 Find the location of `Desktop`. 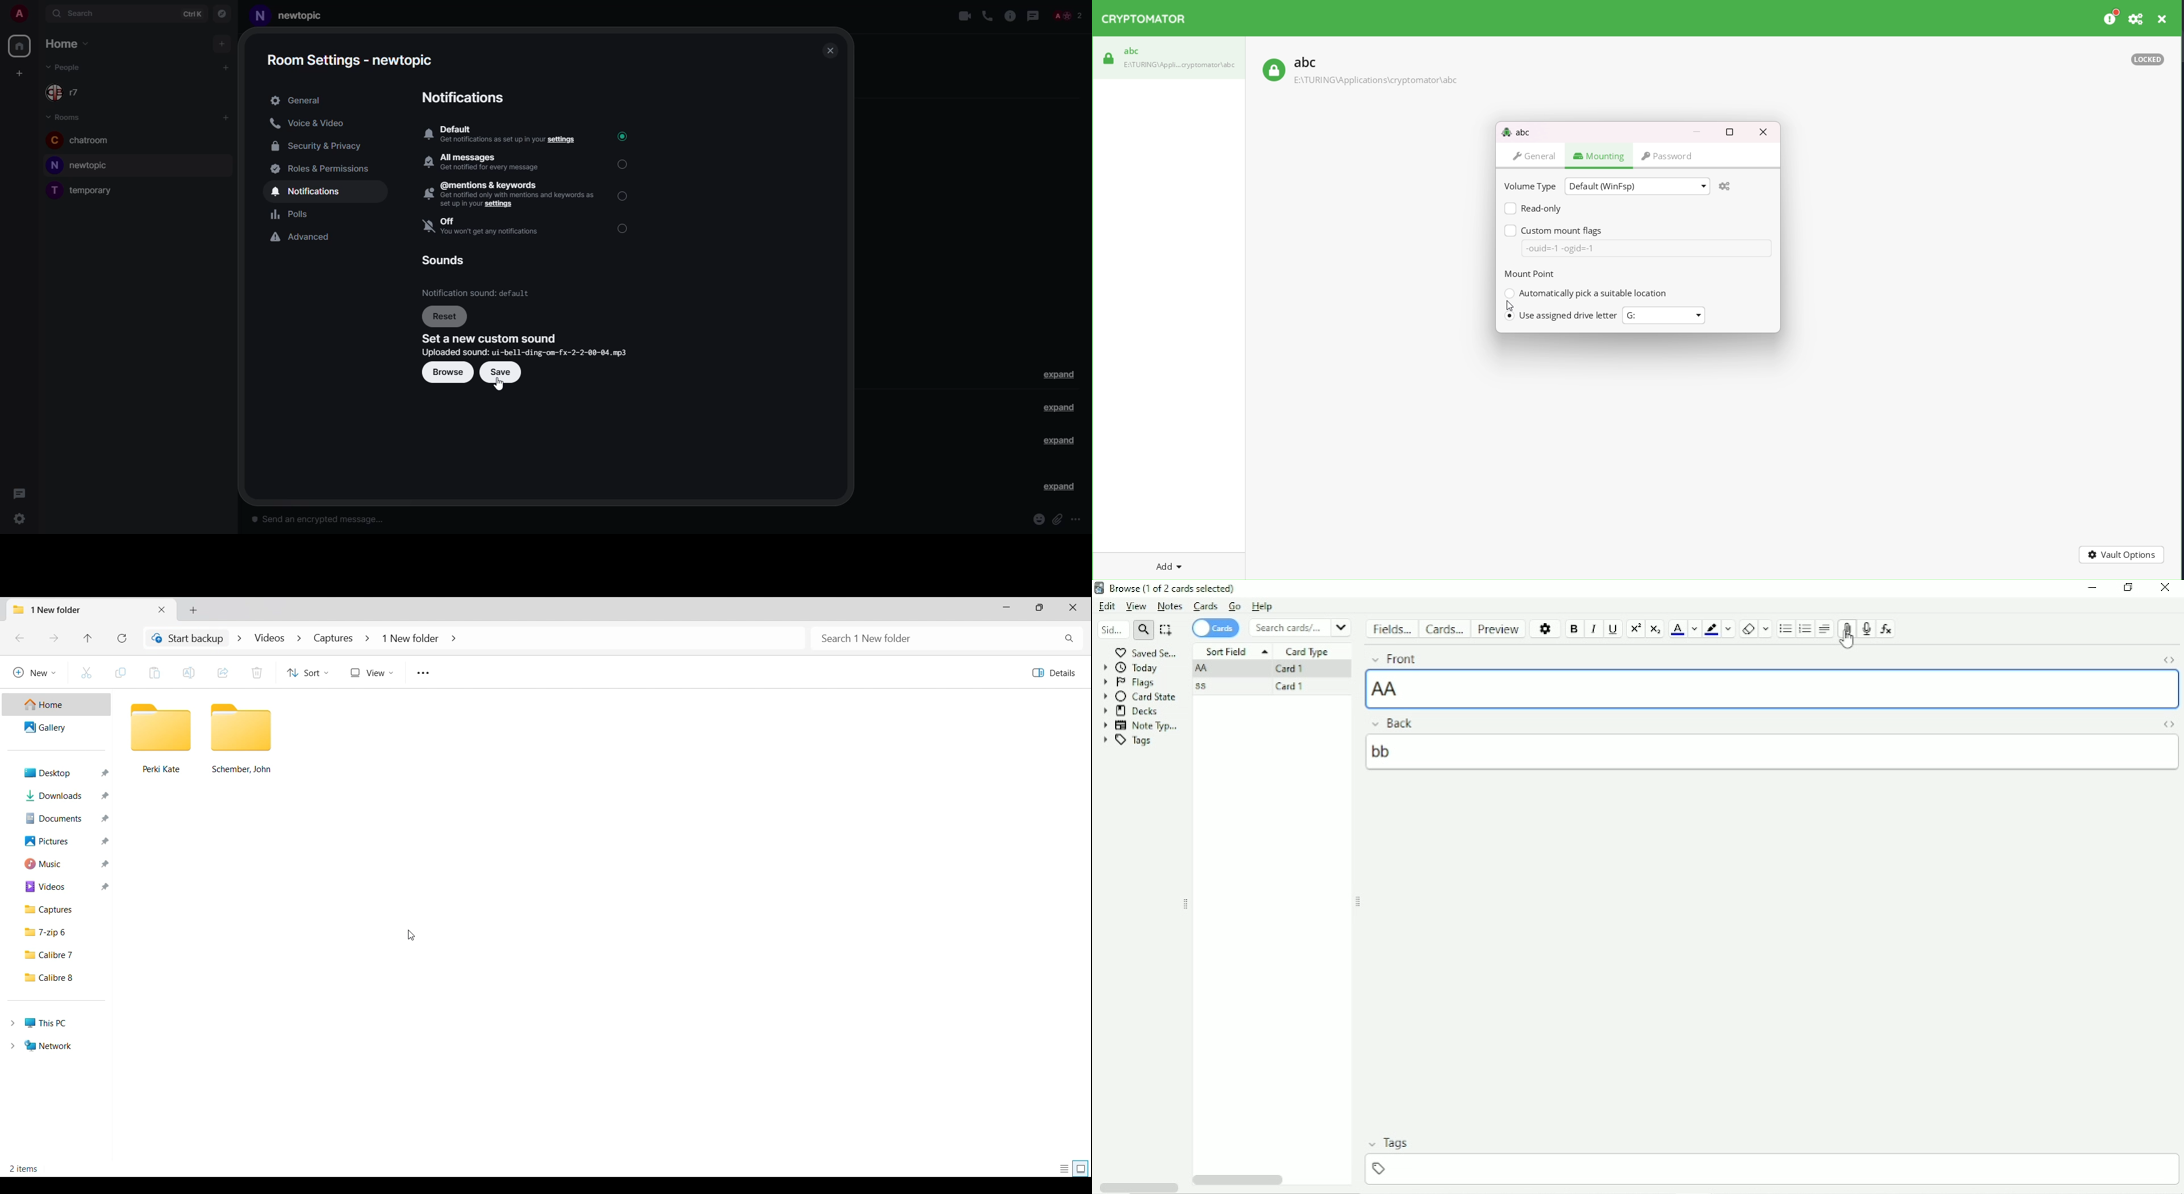

Desktop is located at coordinates (59, 773).